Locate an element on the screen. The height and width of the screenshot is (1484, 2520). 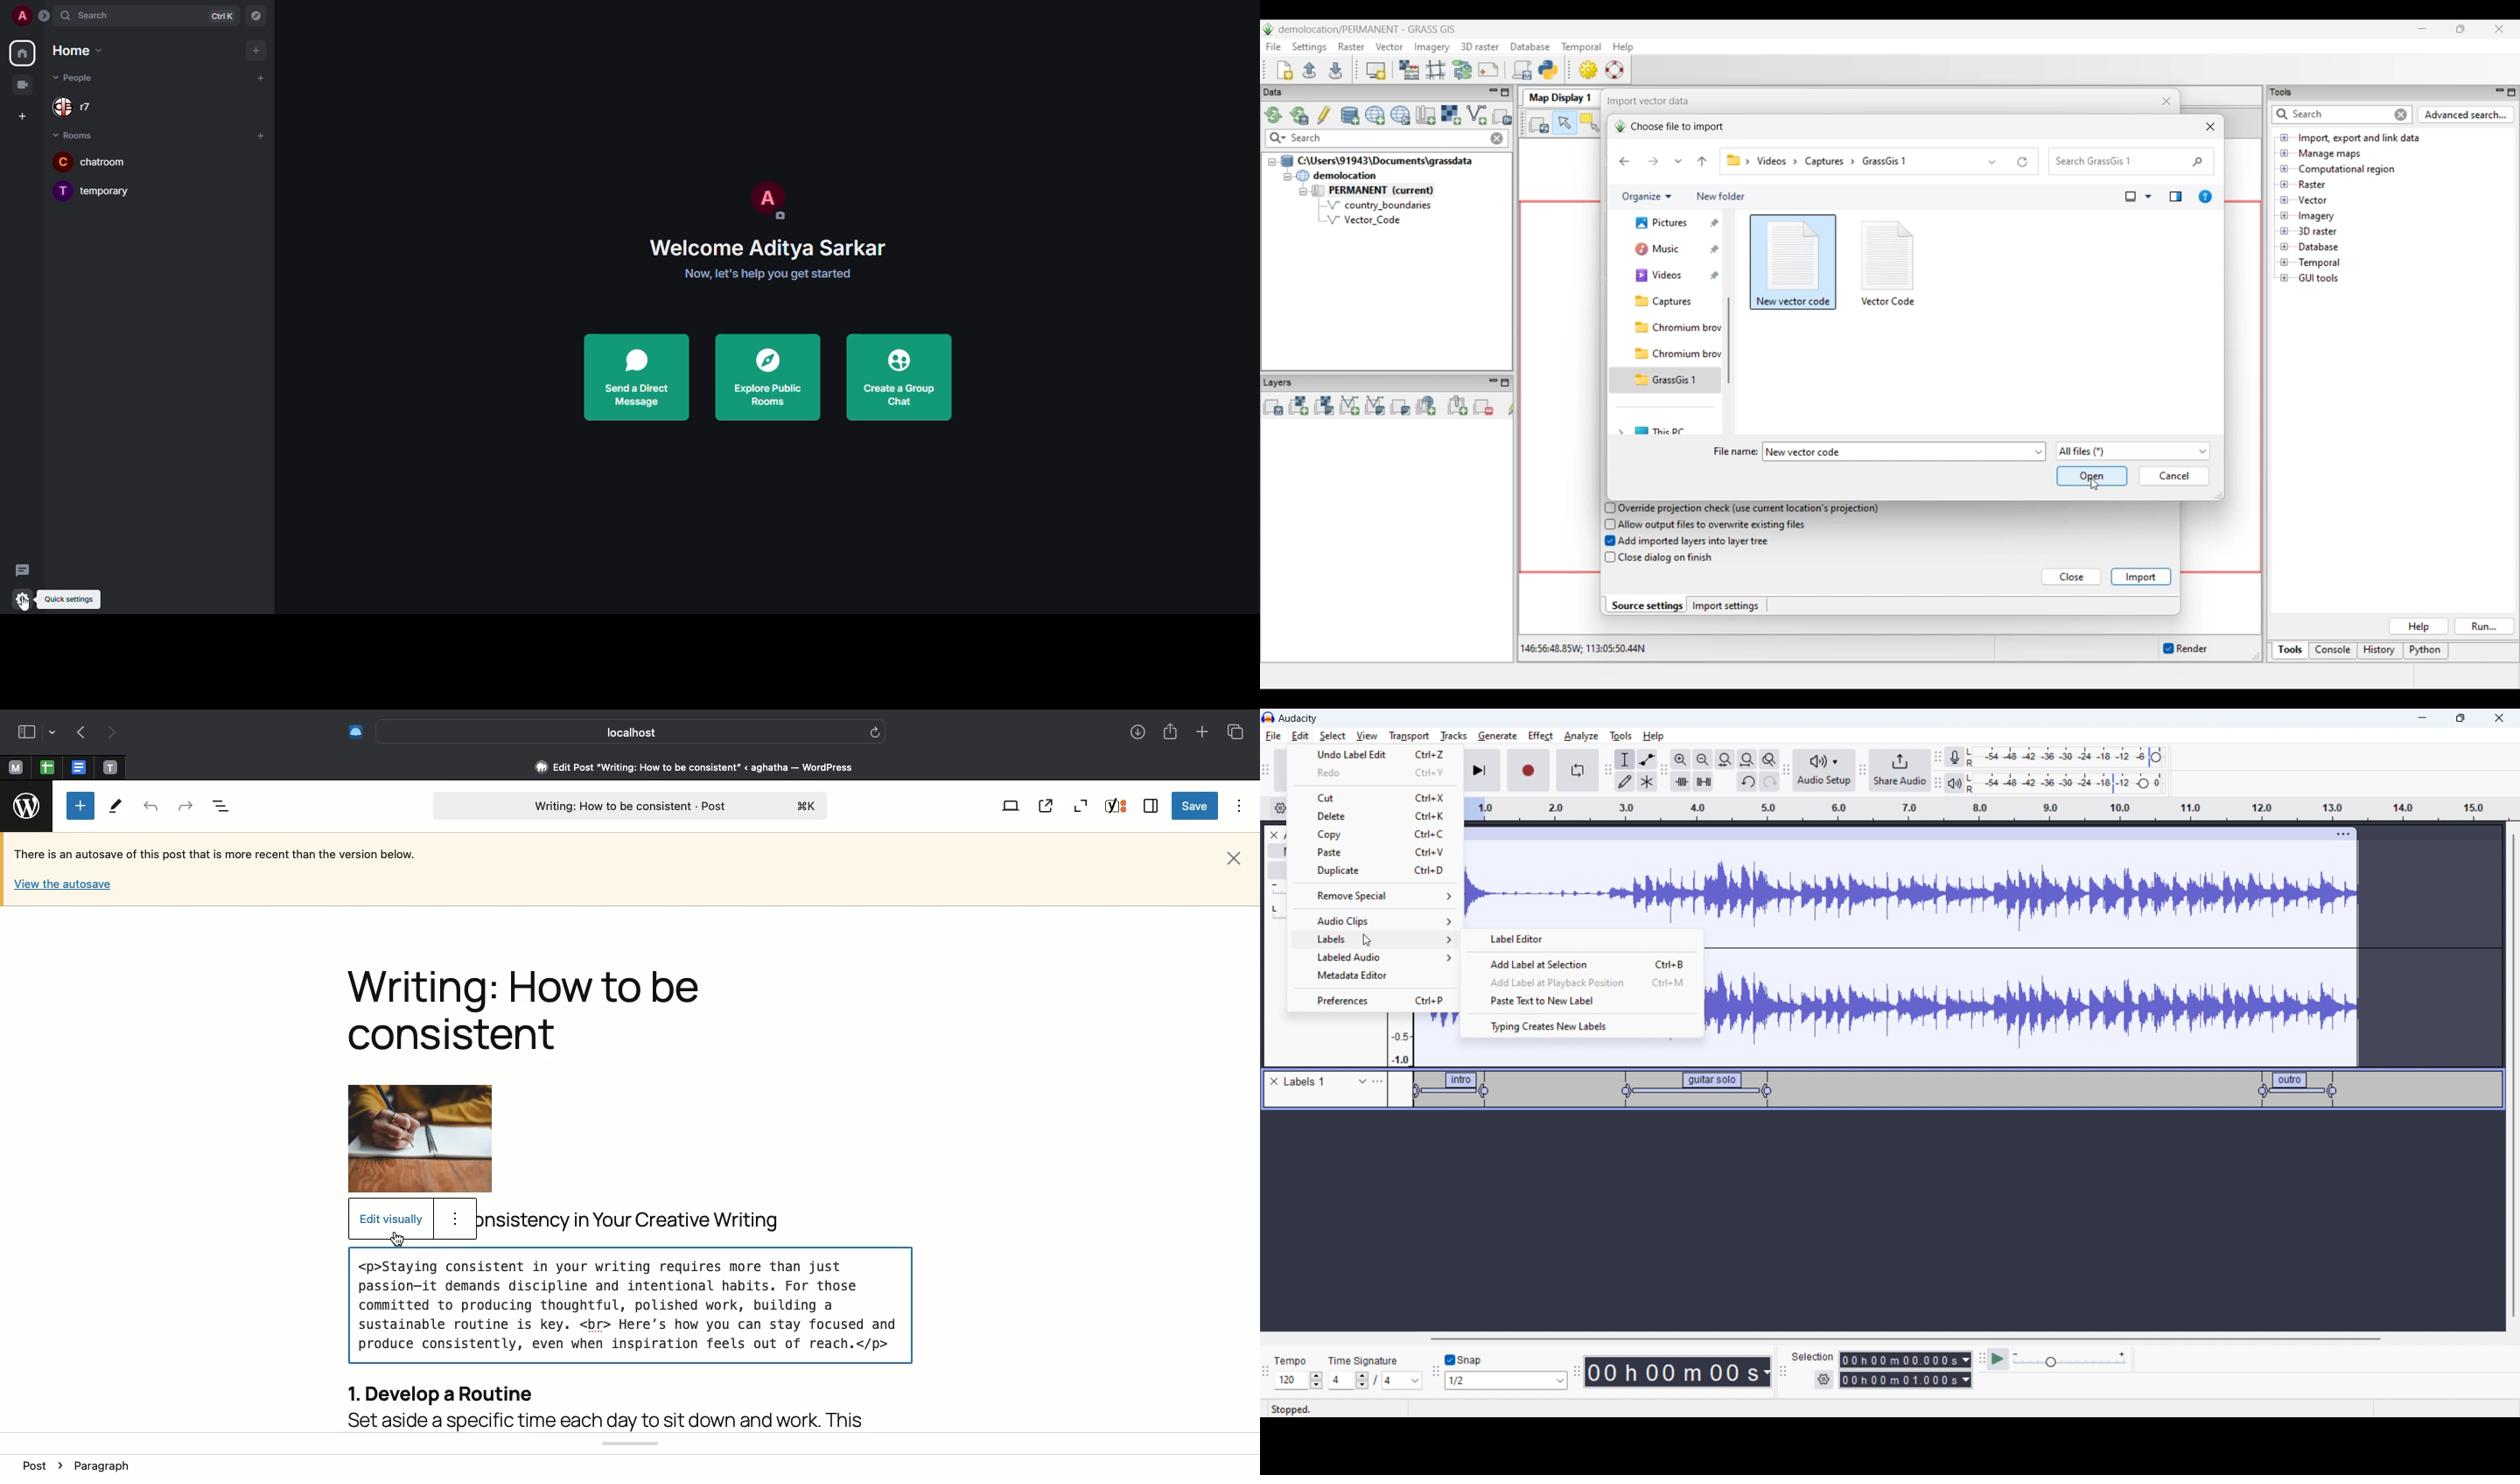
playback level is located at coordinates (2075, 782).